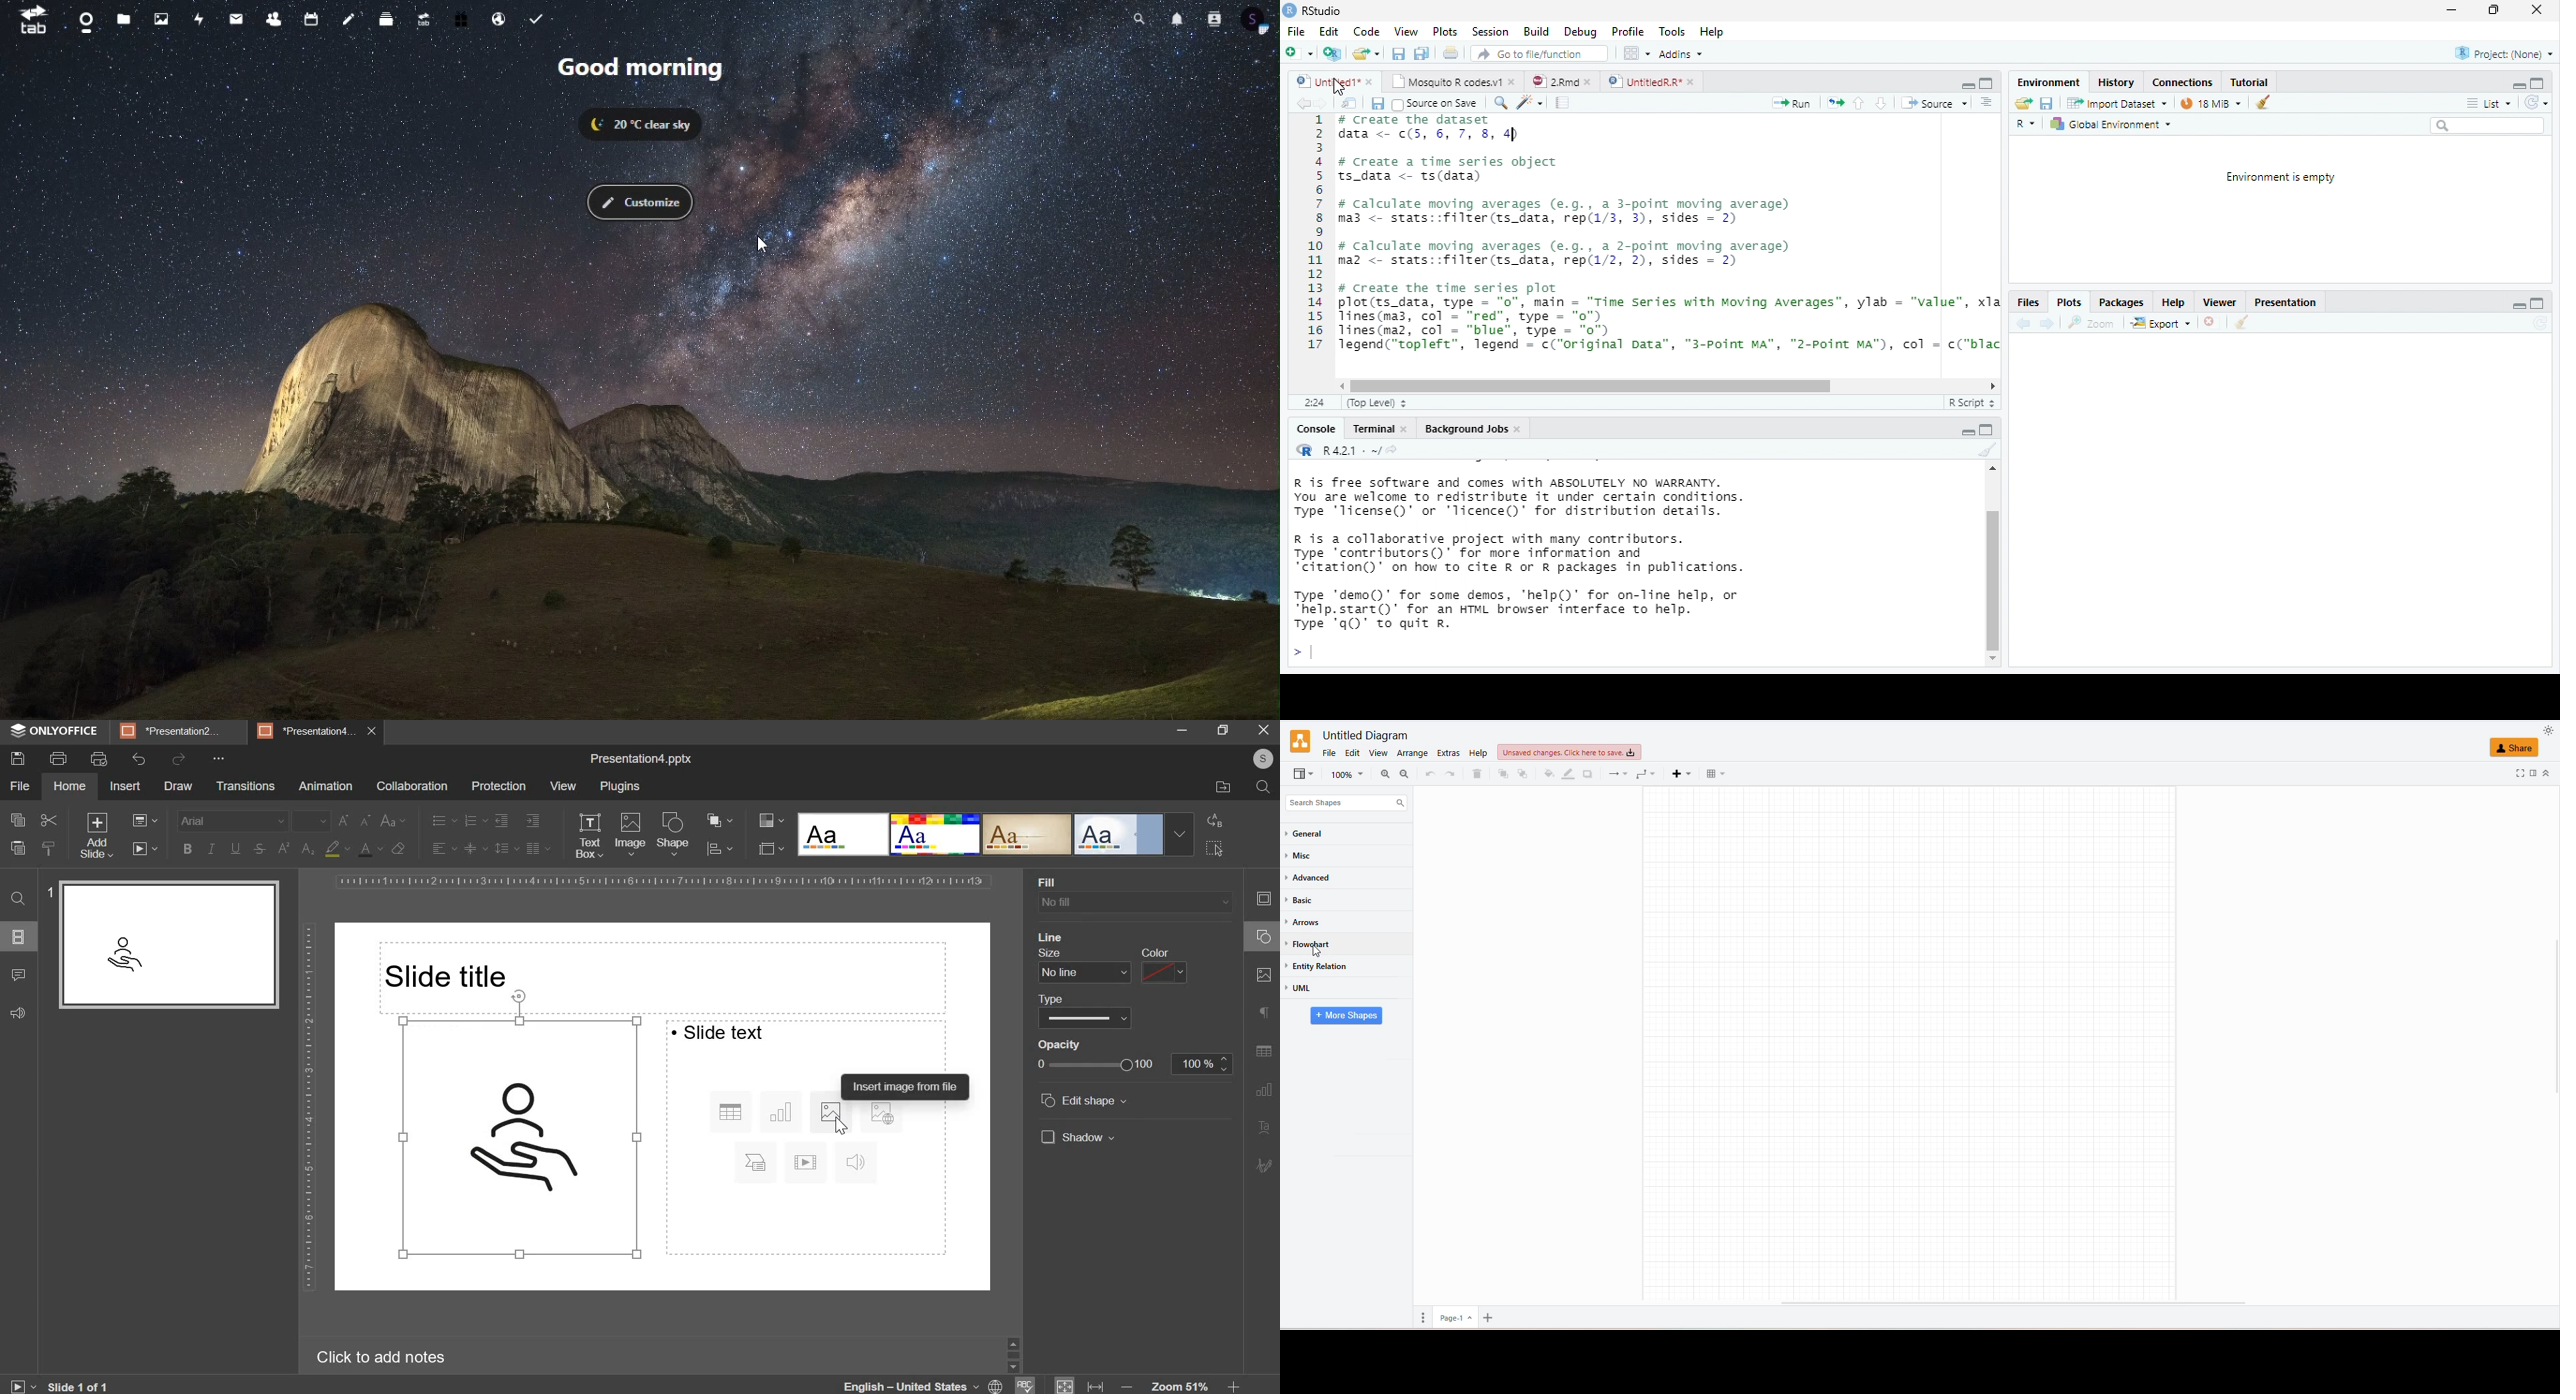 The height and width of the screenshot is (1400, 2576). What do you see at coordinates (2027, 304) in the screenshot?
I see `Files` at bounding box center [2027, 304].